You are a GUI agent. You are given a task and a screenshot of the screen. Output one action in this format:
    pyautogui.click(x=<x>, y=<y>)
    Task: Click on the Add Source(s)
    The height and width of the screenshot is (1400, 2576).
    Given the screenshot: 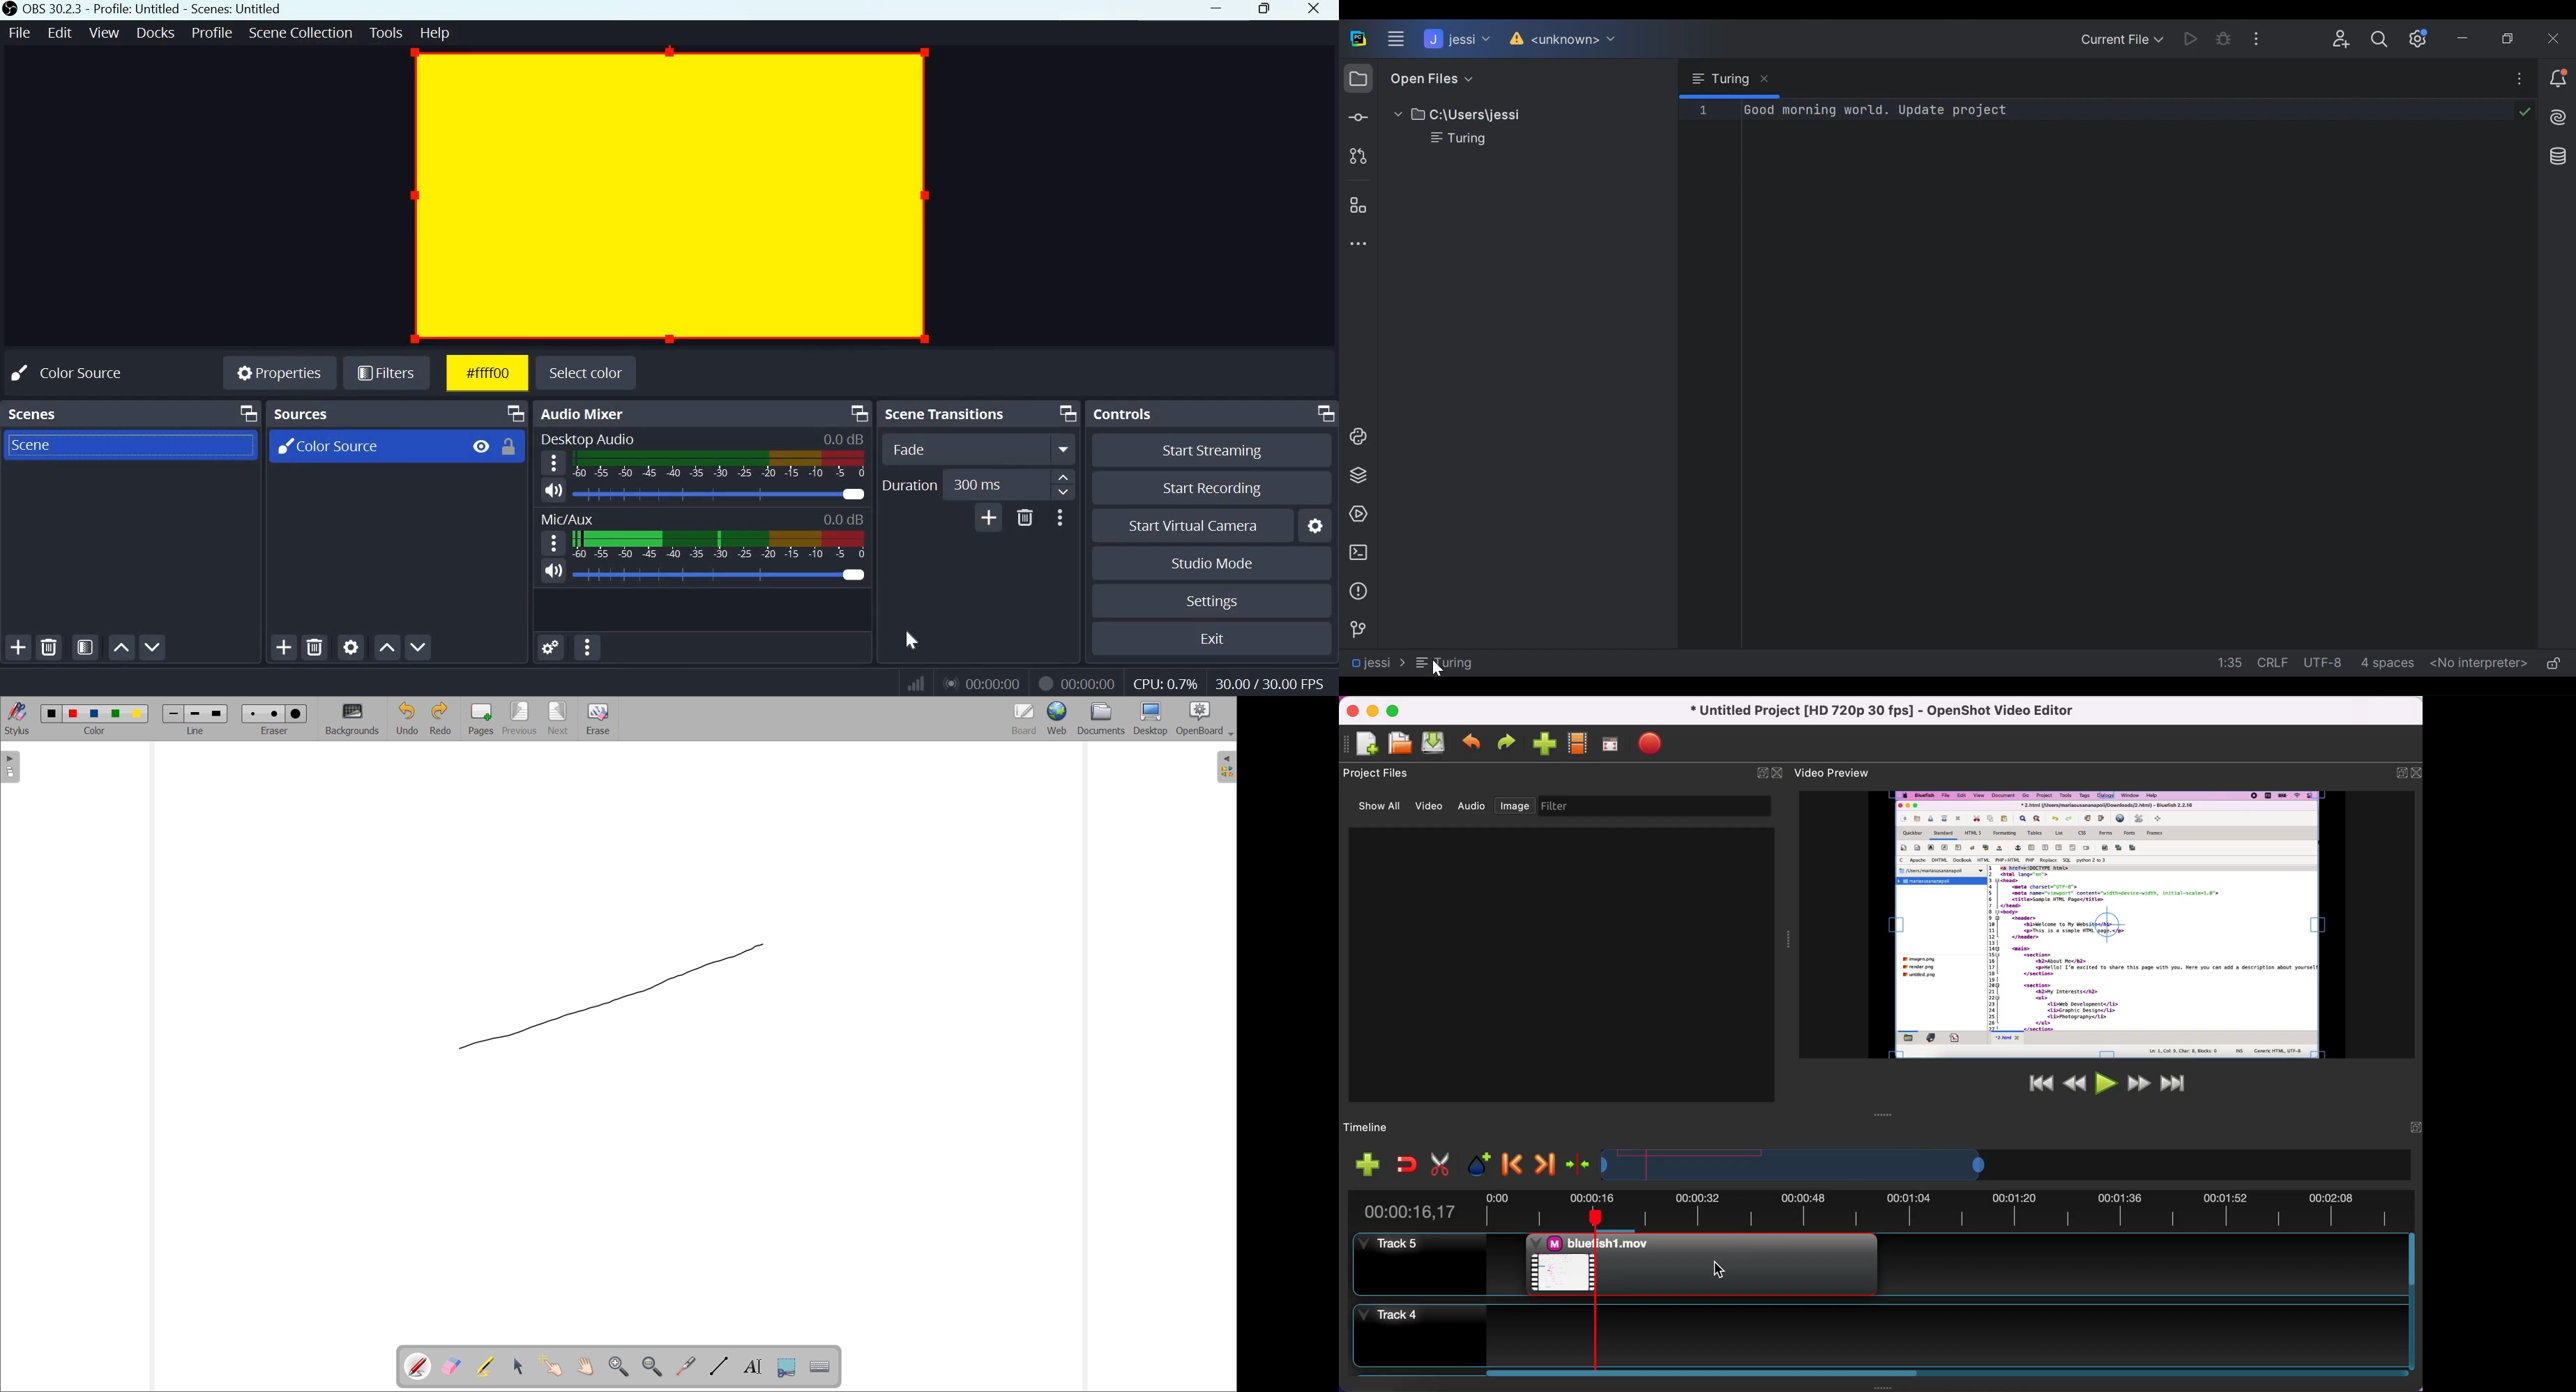 What is the action you would take?
    pyautogui.click(x=284, y=647)
    